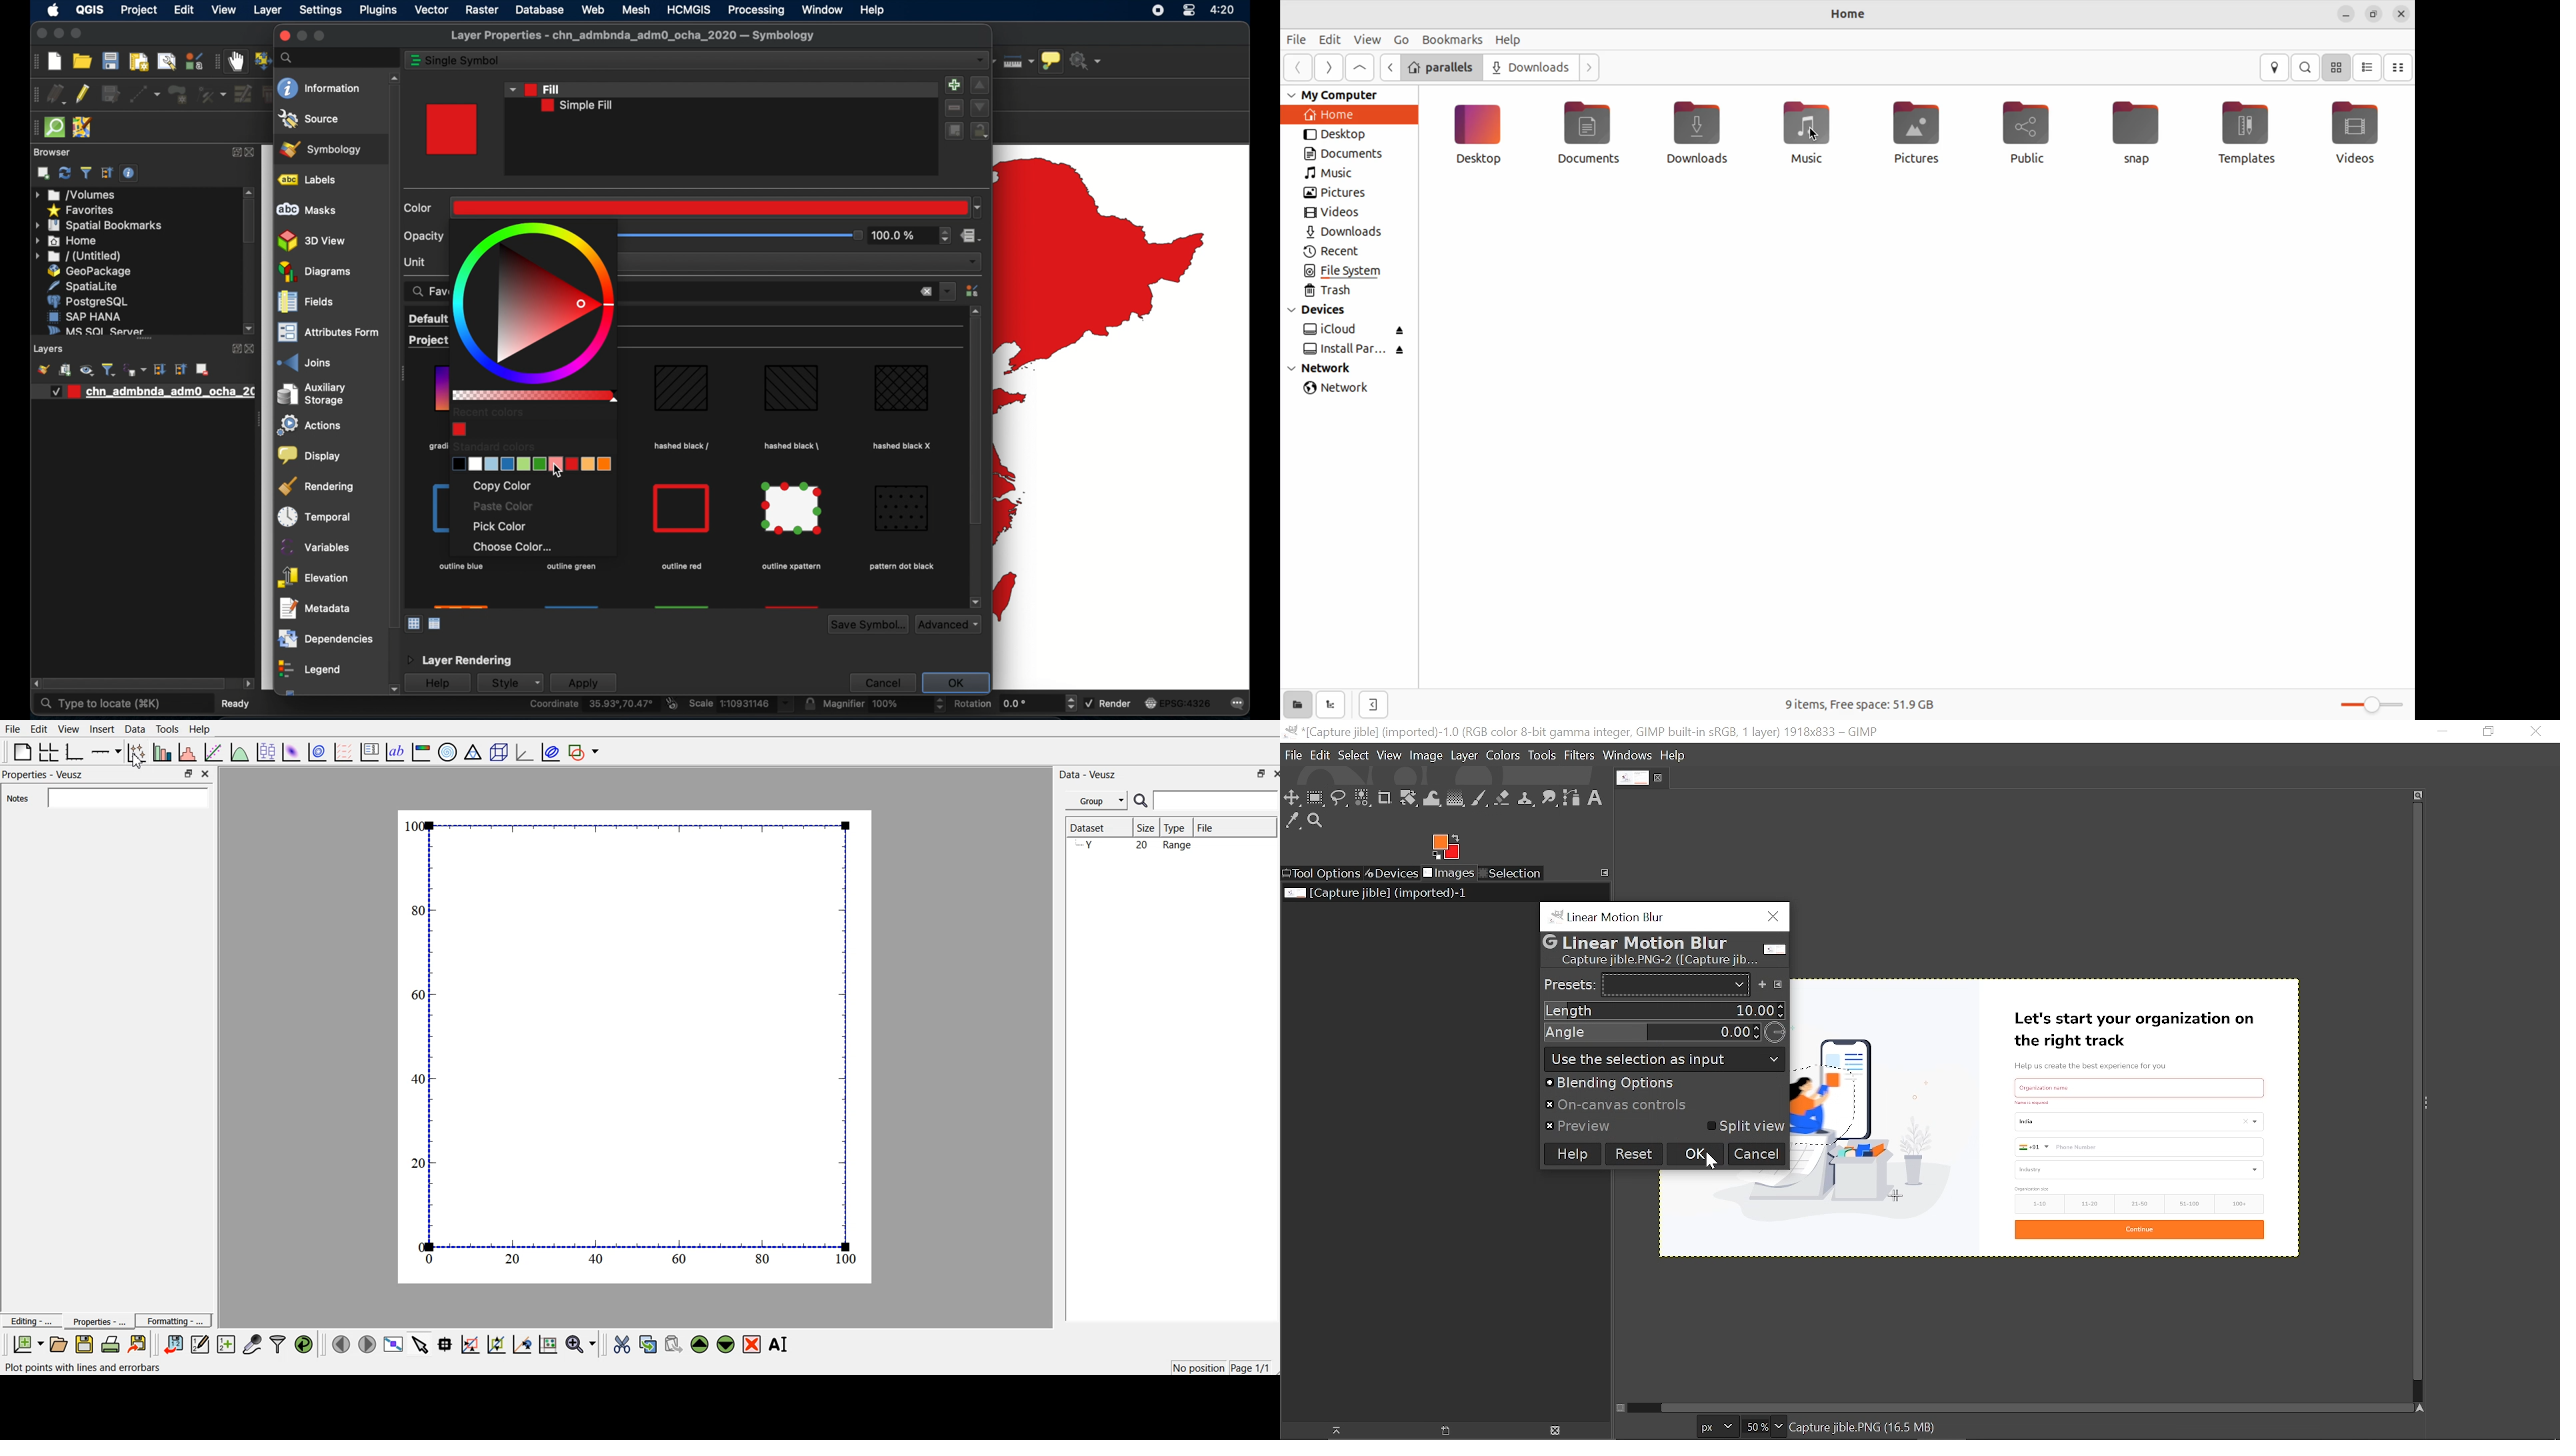 The image size is (2576, 1456). I want to click on click to zoom, so click(498, 1343).